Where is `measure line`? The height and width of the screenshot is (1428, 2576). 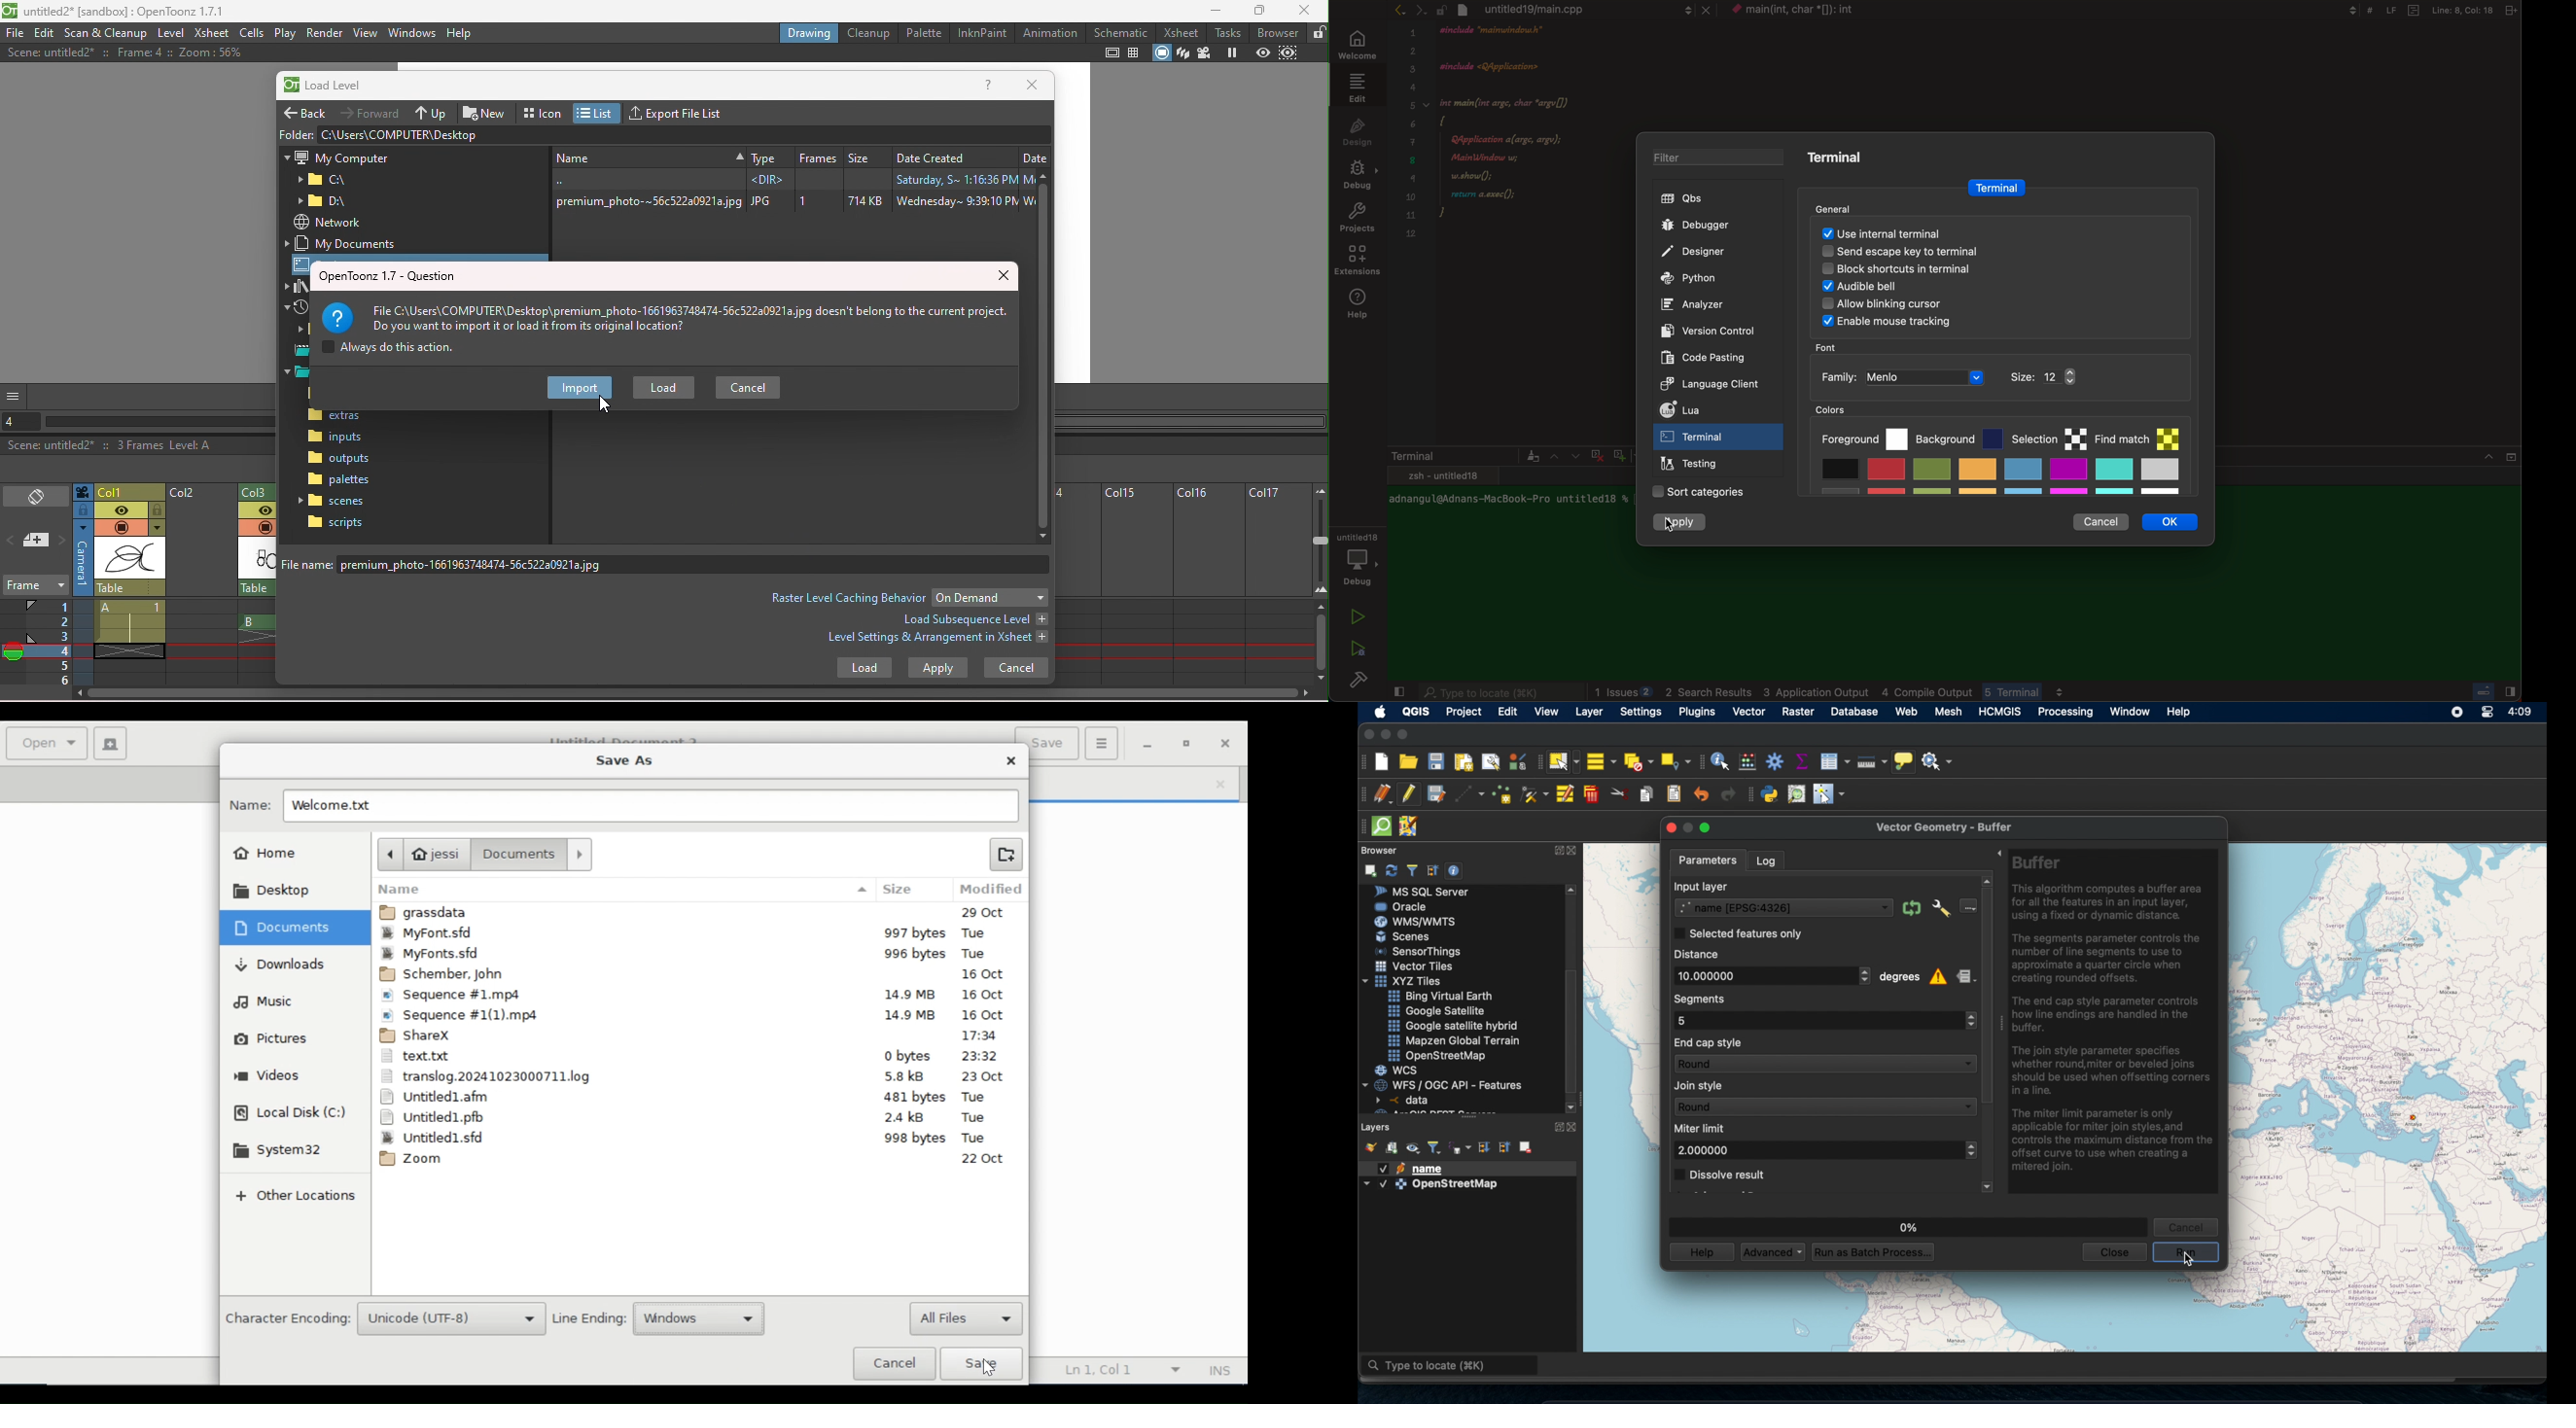 measure line is located at coordinates (1871, 762).